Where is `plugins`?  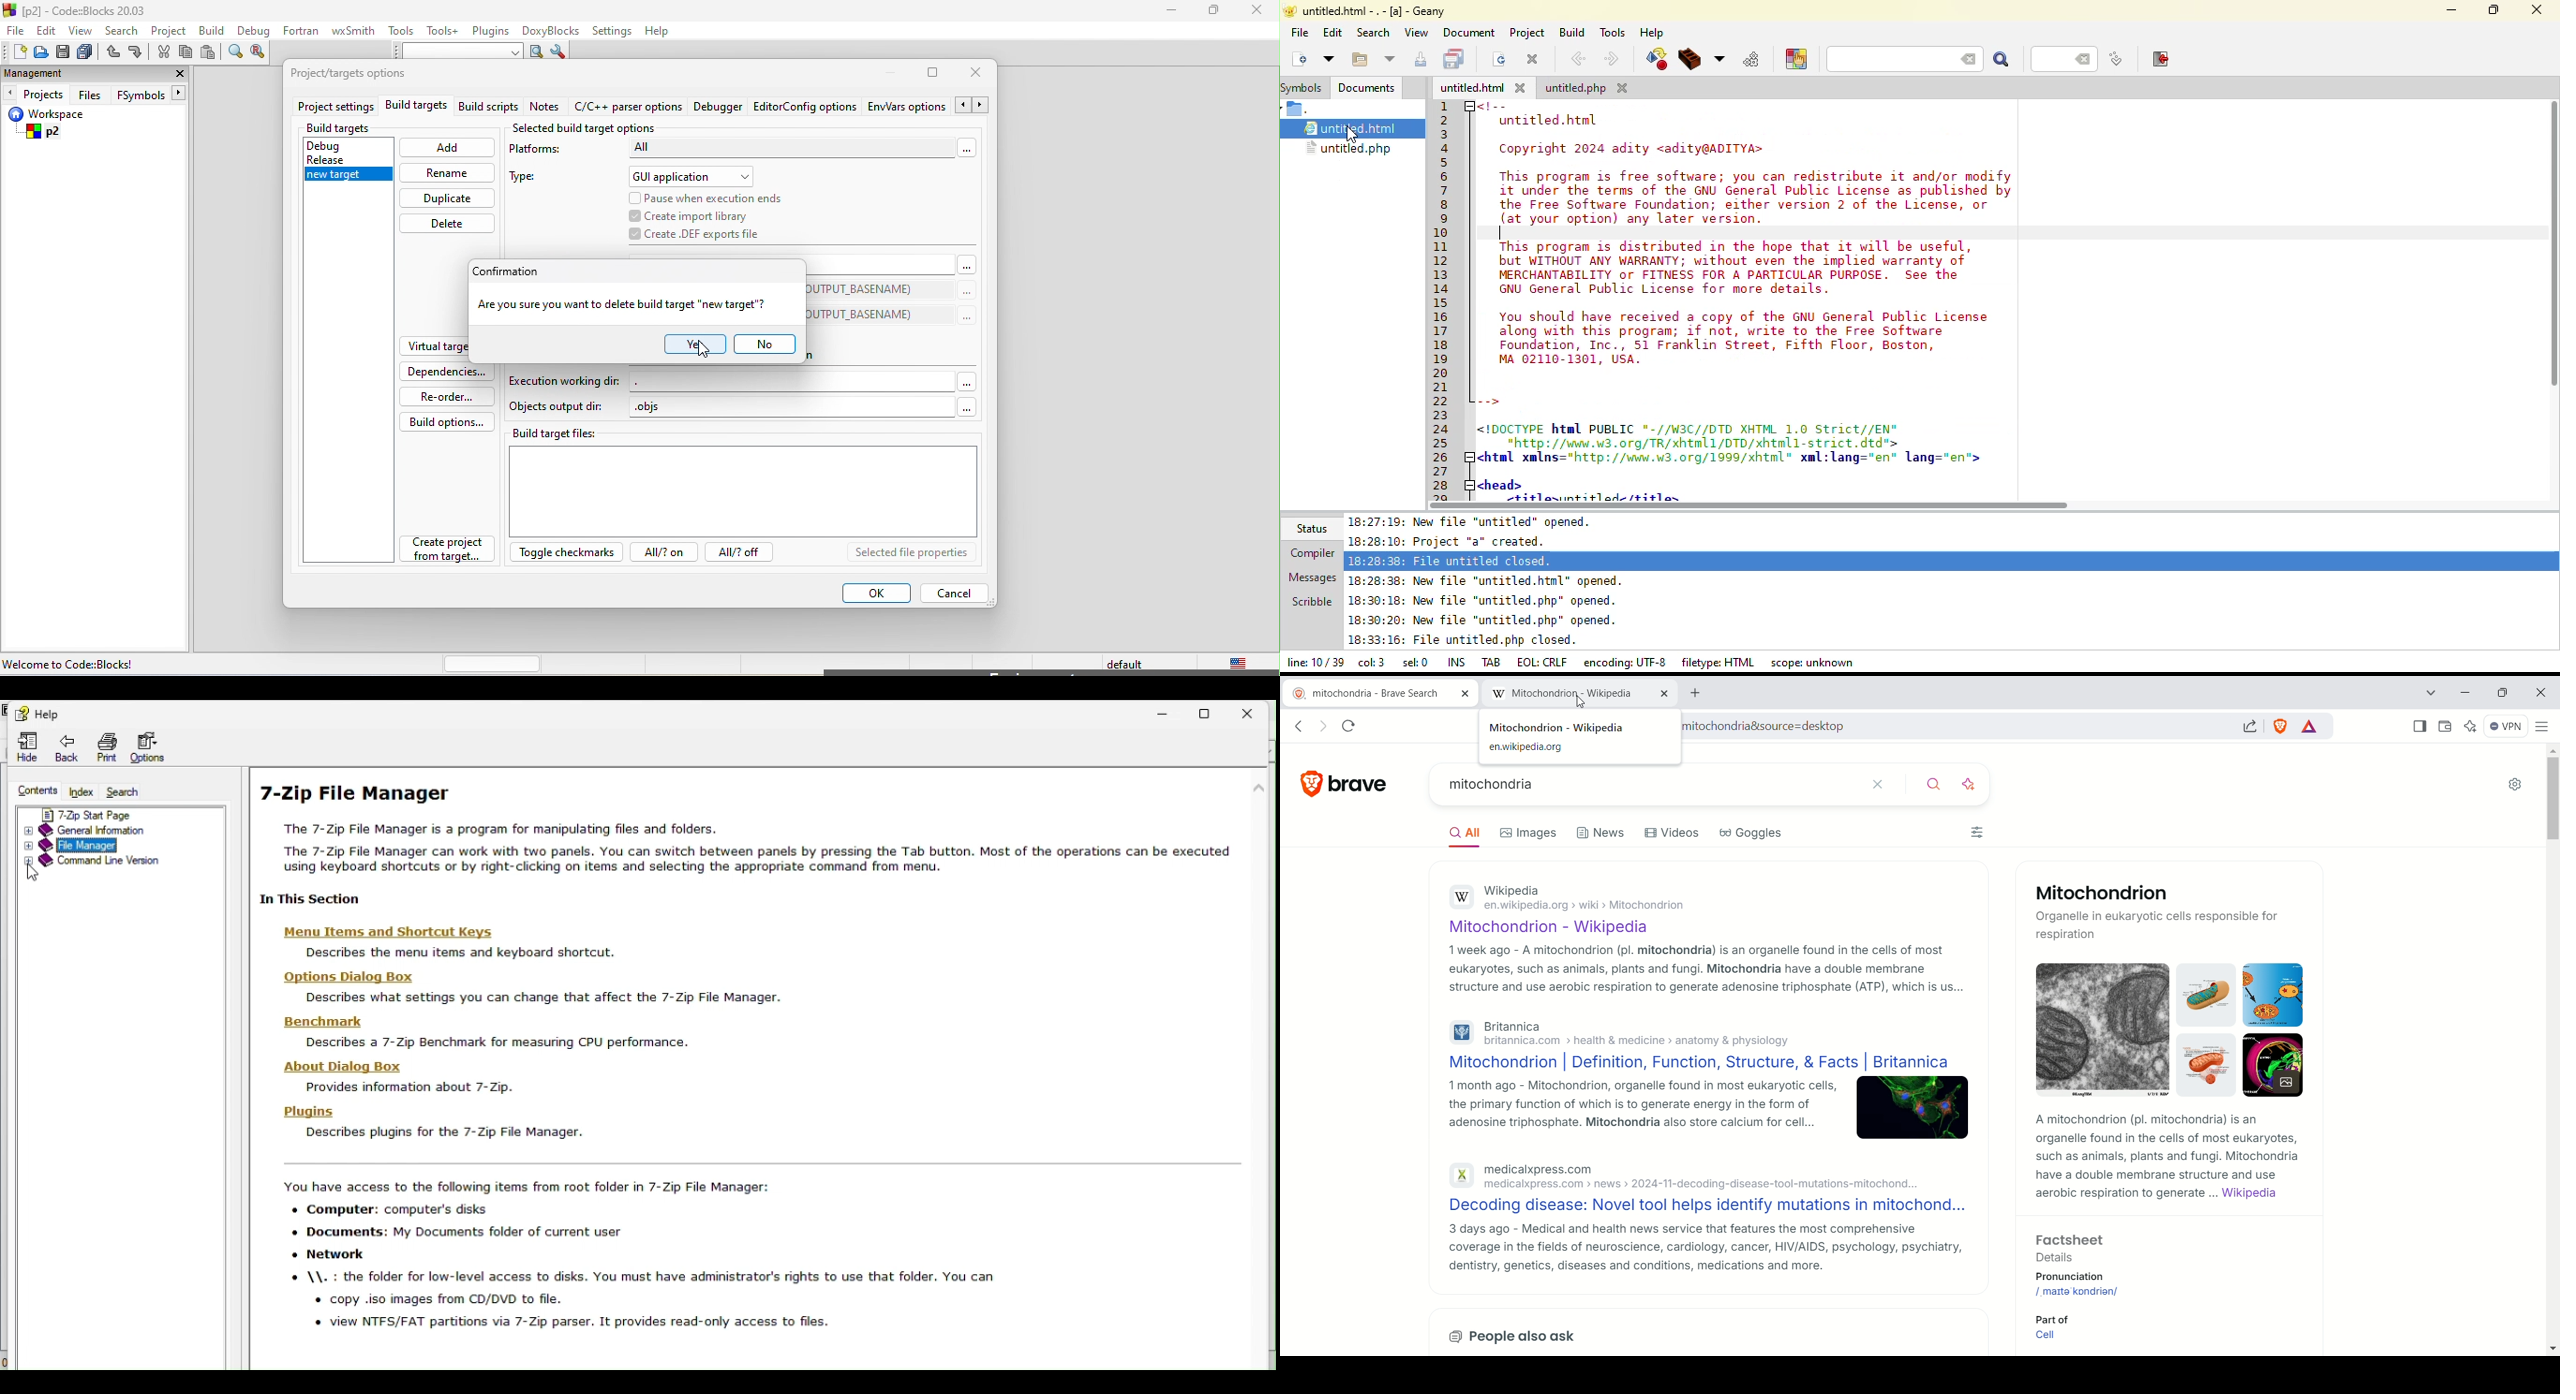 plugins is located at coordinates (492, 32).